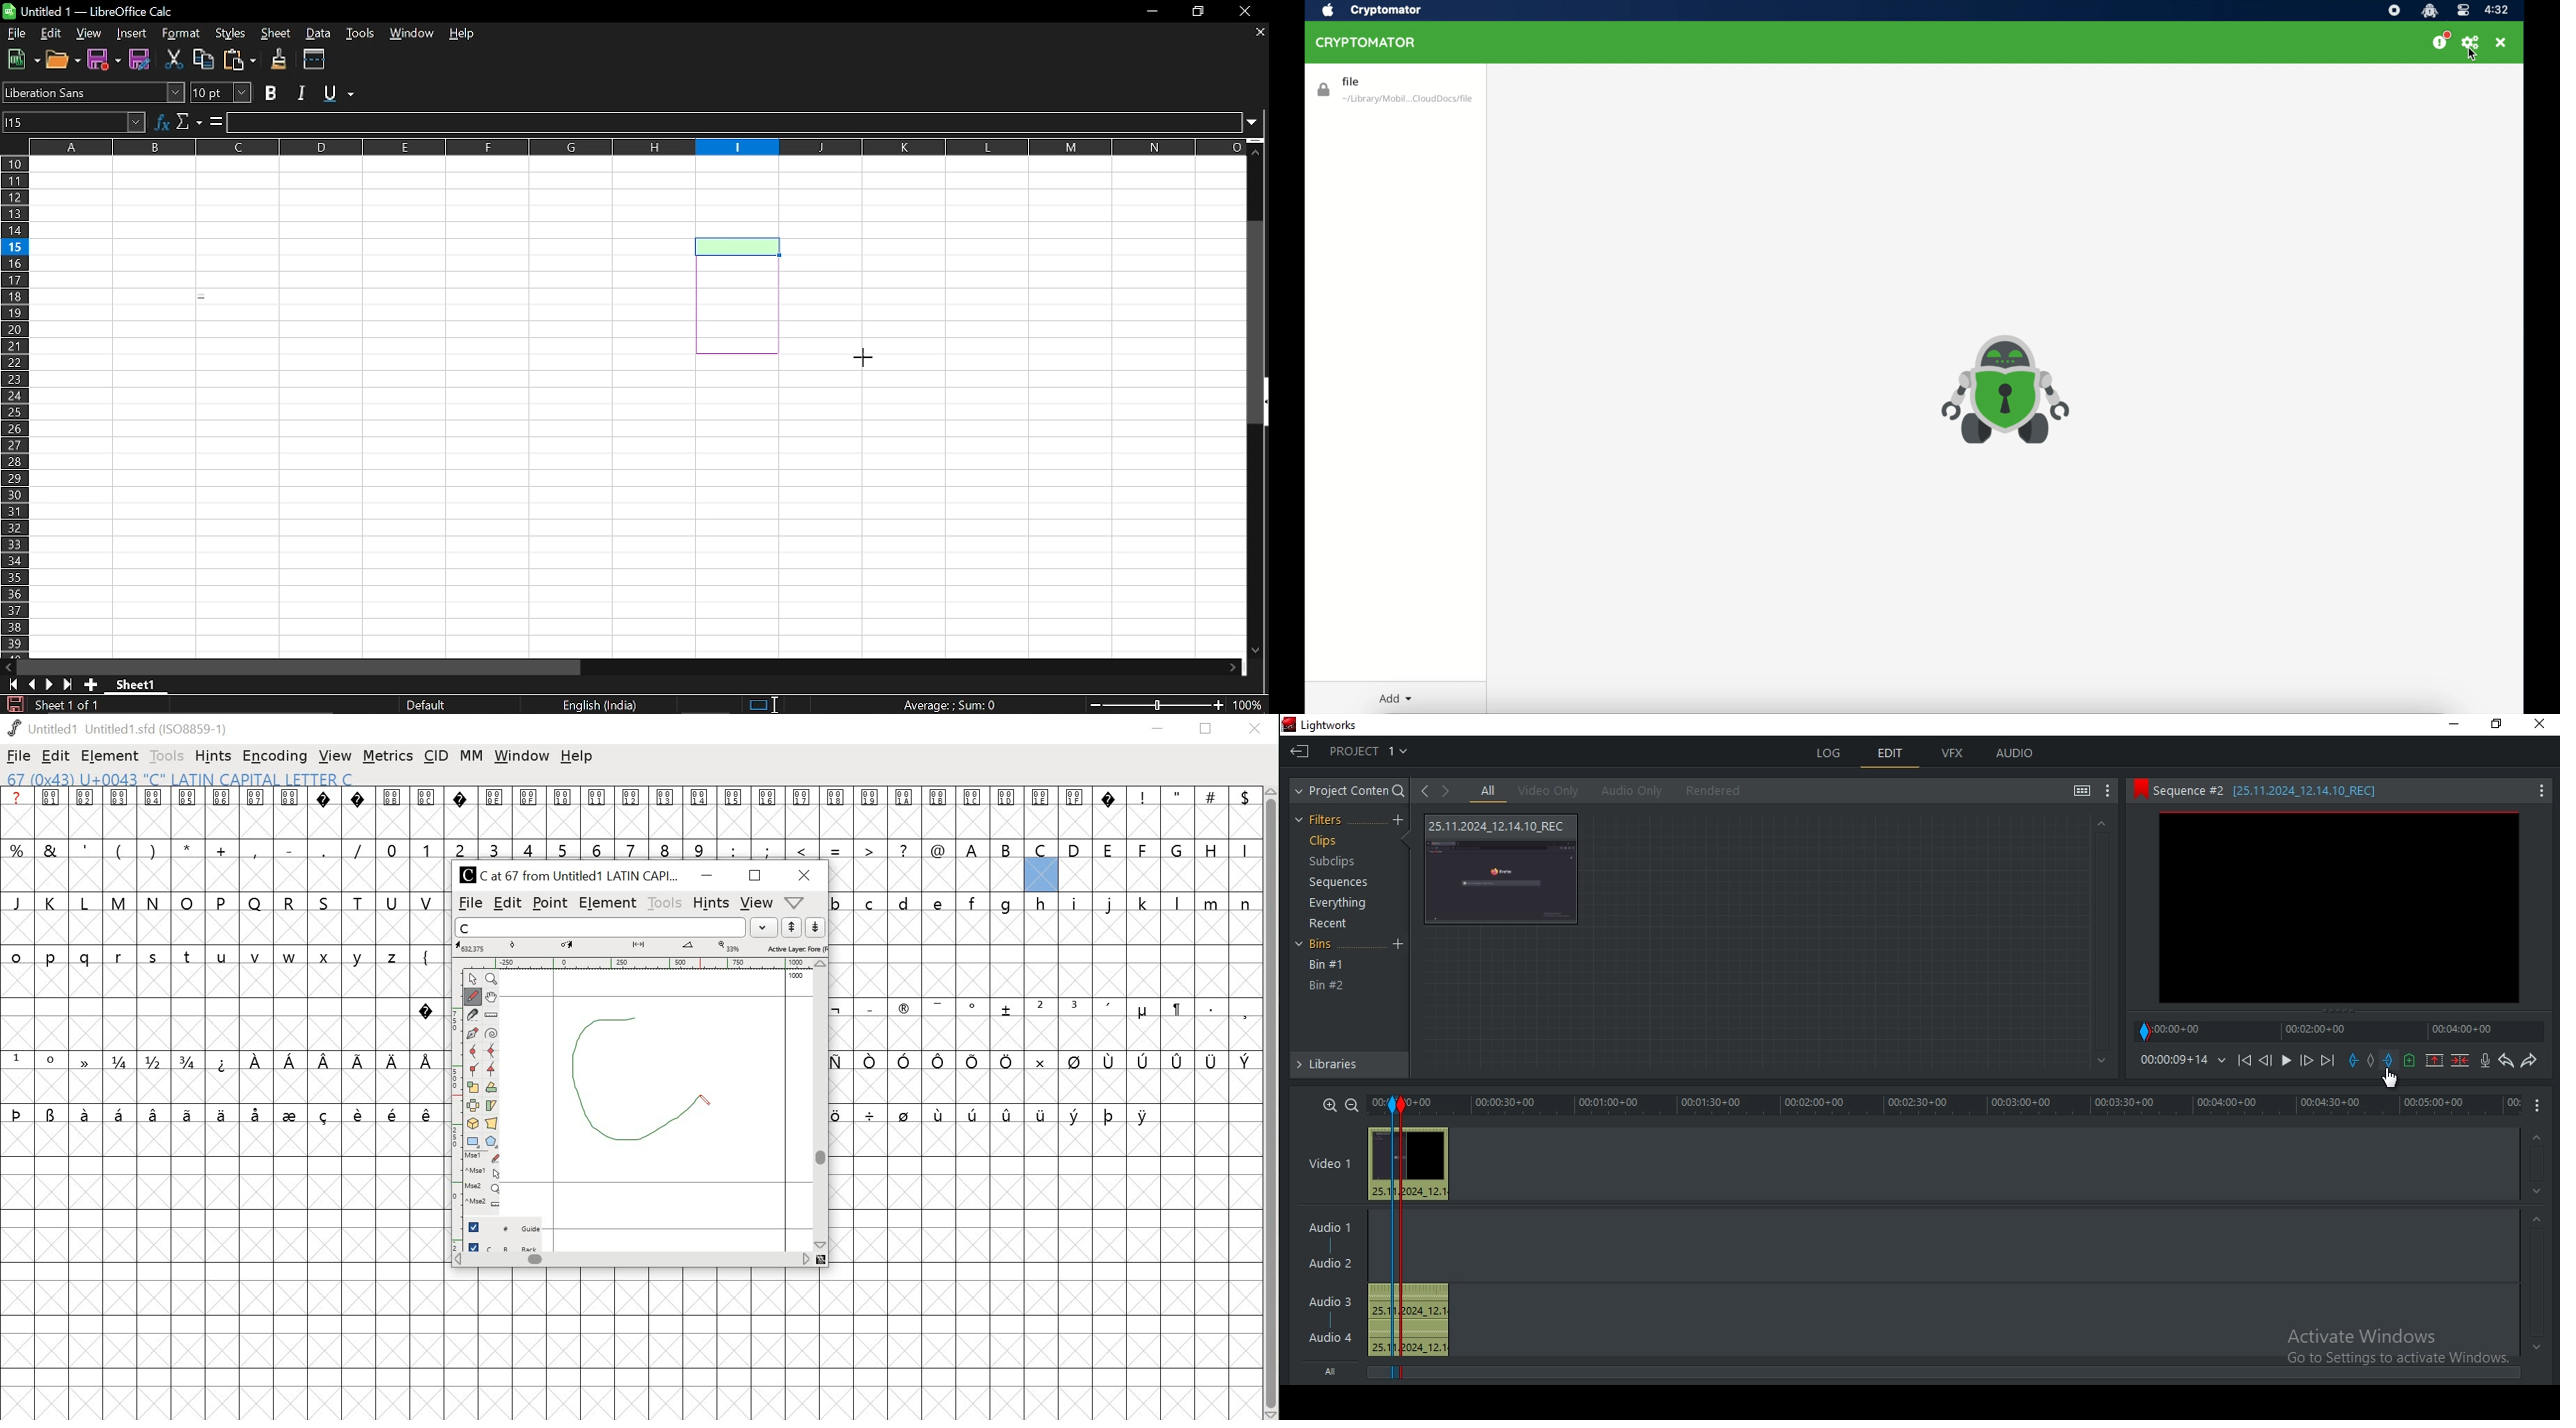  Describe the element at coordinates (1330, 1161) in the screenshot. I see `video 1` at that location.